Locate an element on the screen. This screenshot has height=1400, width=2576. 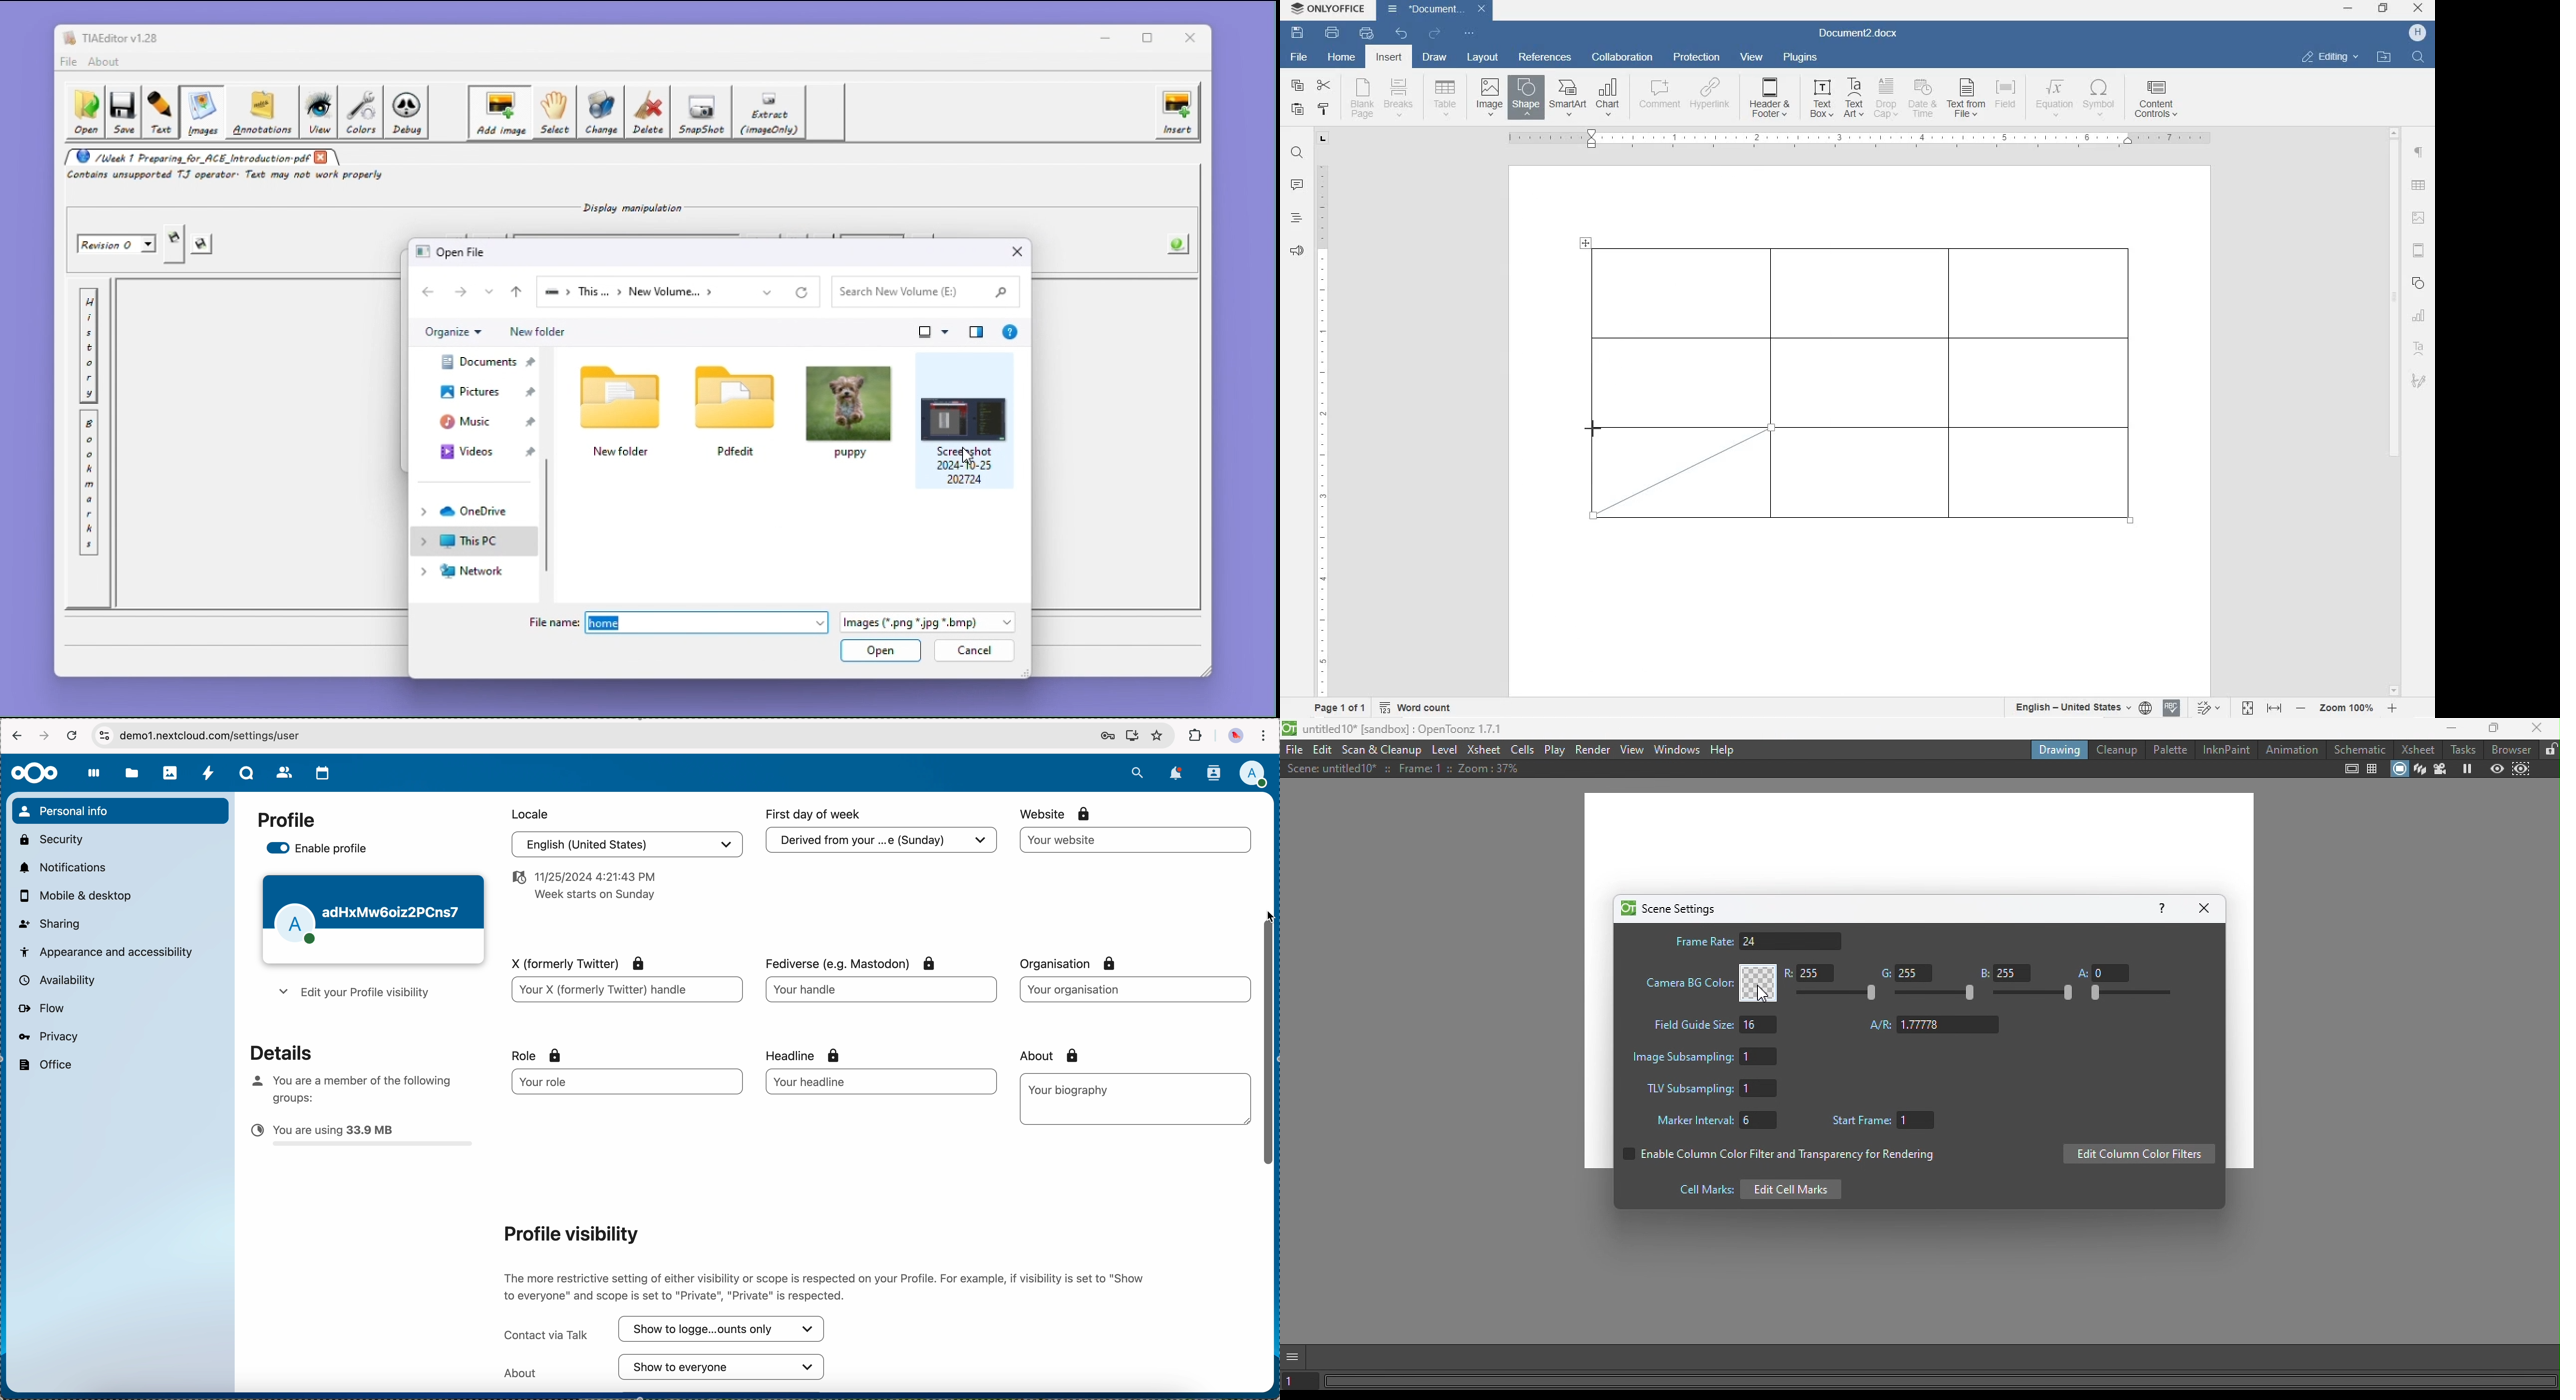
word count is located at coordinates (1417, 707).